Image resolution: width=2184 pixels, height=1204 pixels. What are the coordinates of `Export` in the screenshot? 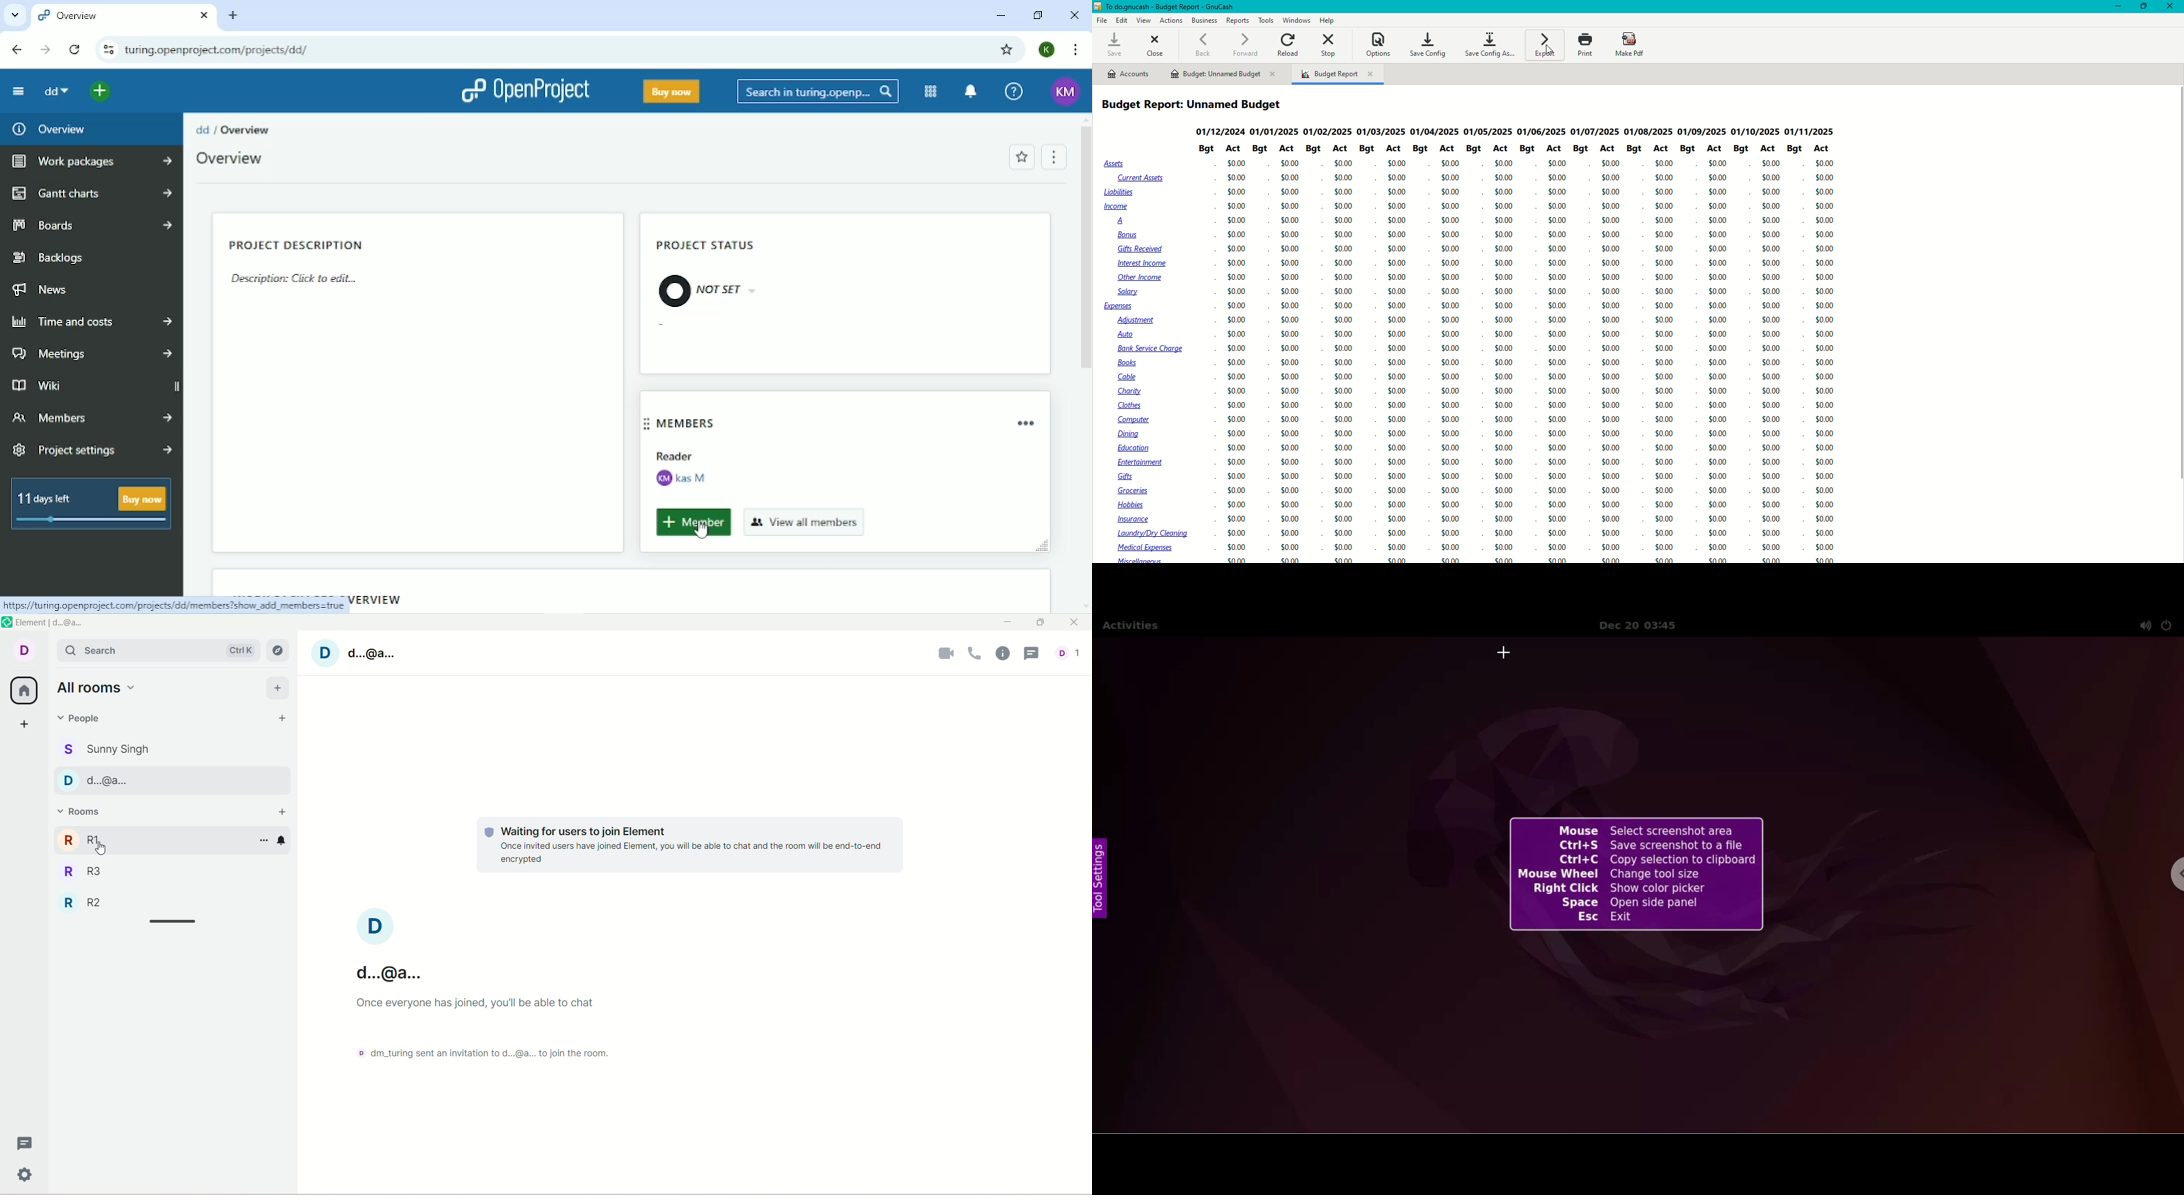 It's located at (1544, 45).